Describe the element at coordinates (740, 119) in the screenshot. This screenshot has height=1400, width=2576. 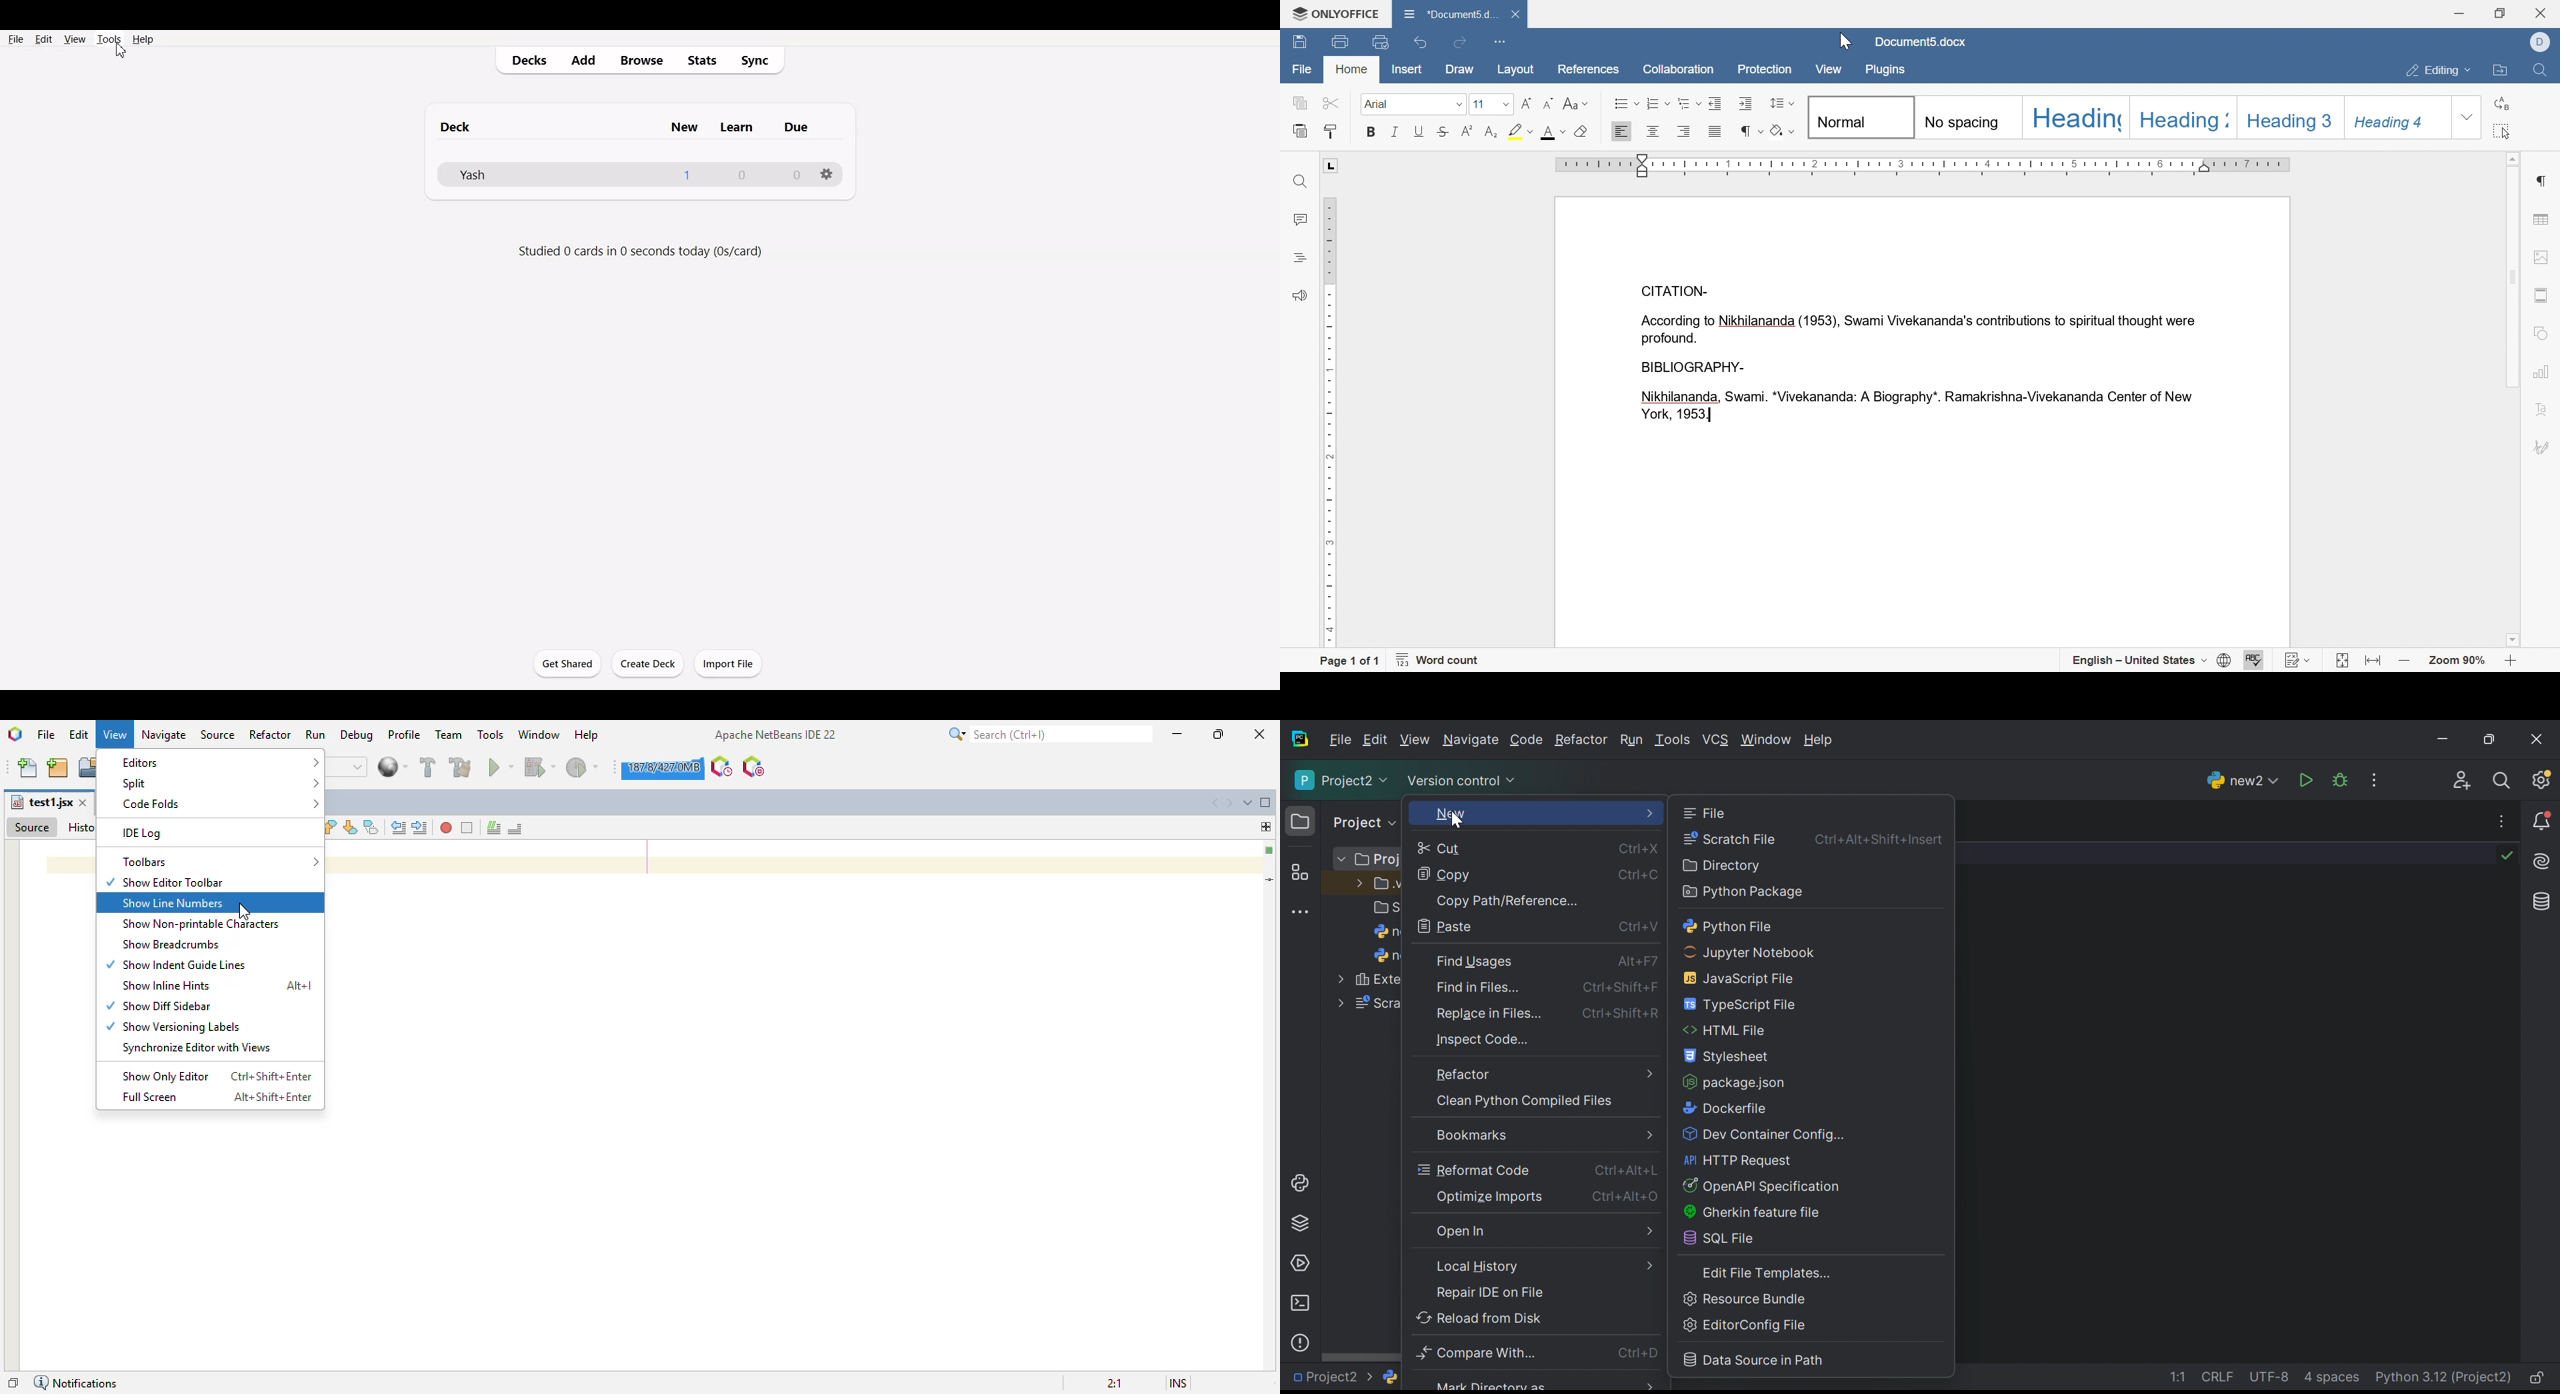
I see `` at that location.